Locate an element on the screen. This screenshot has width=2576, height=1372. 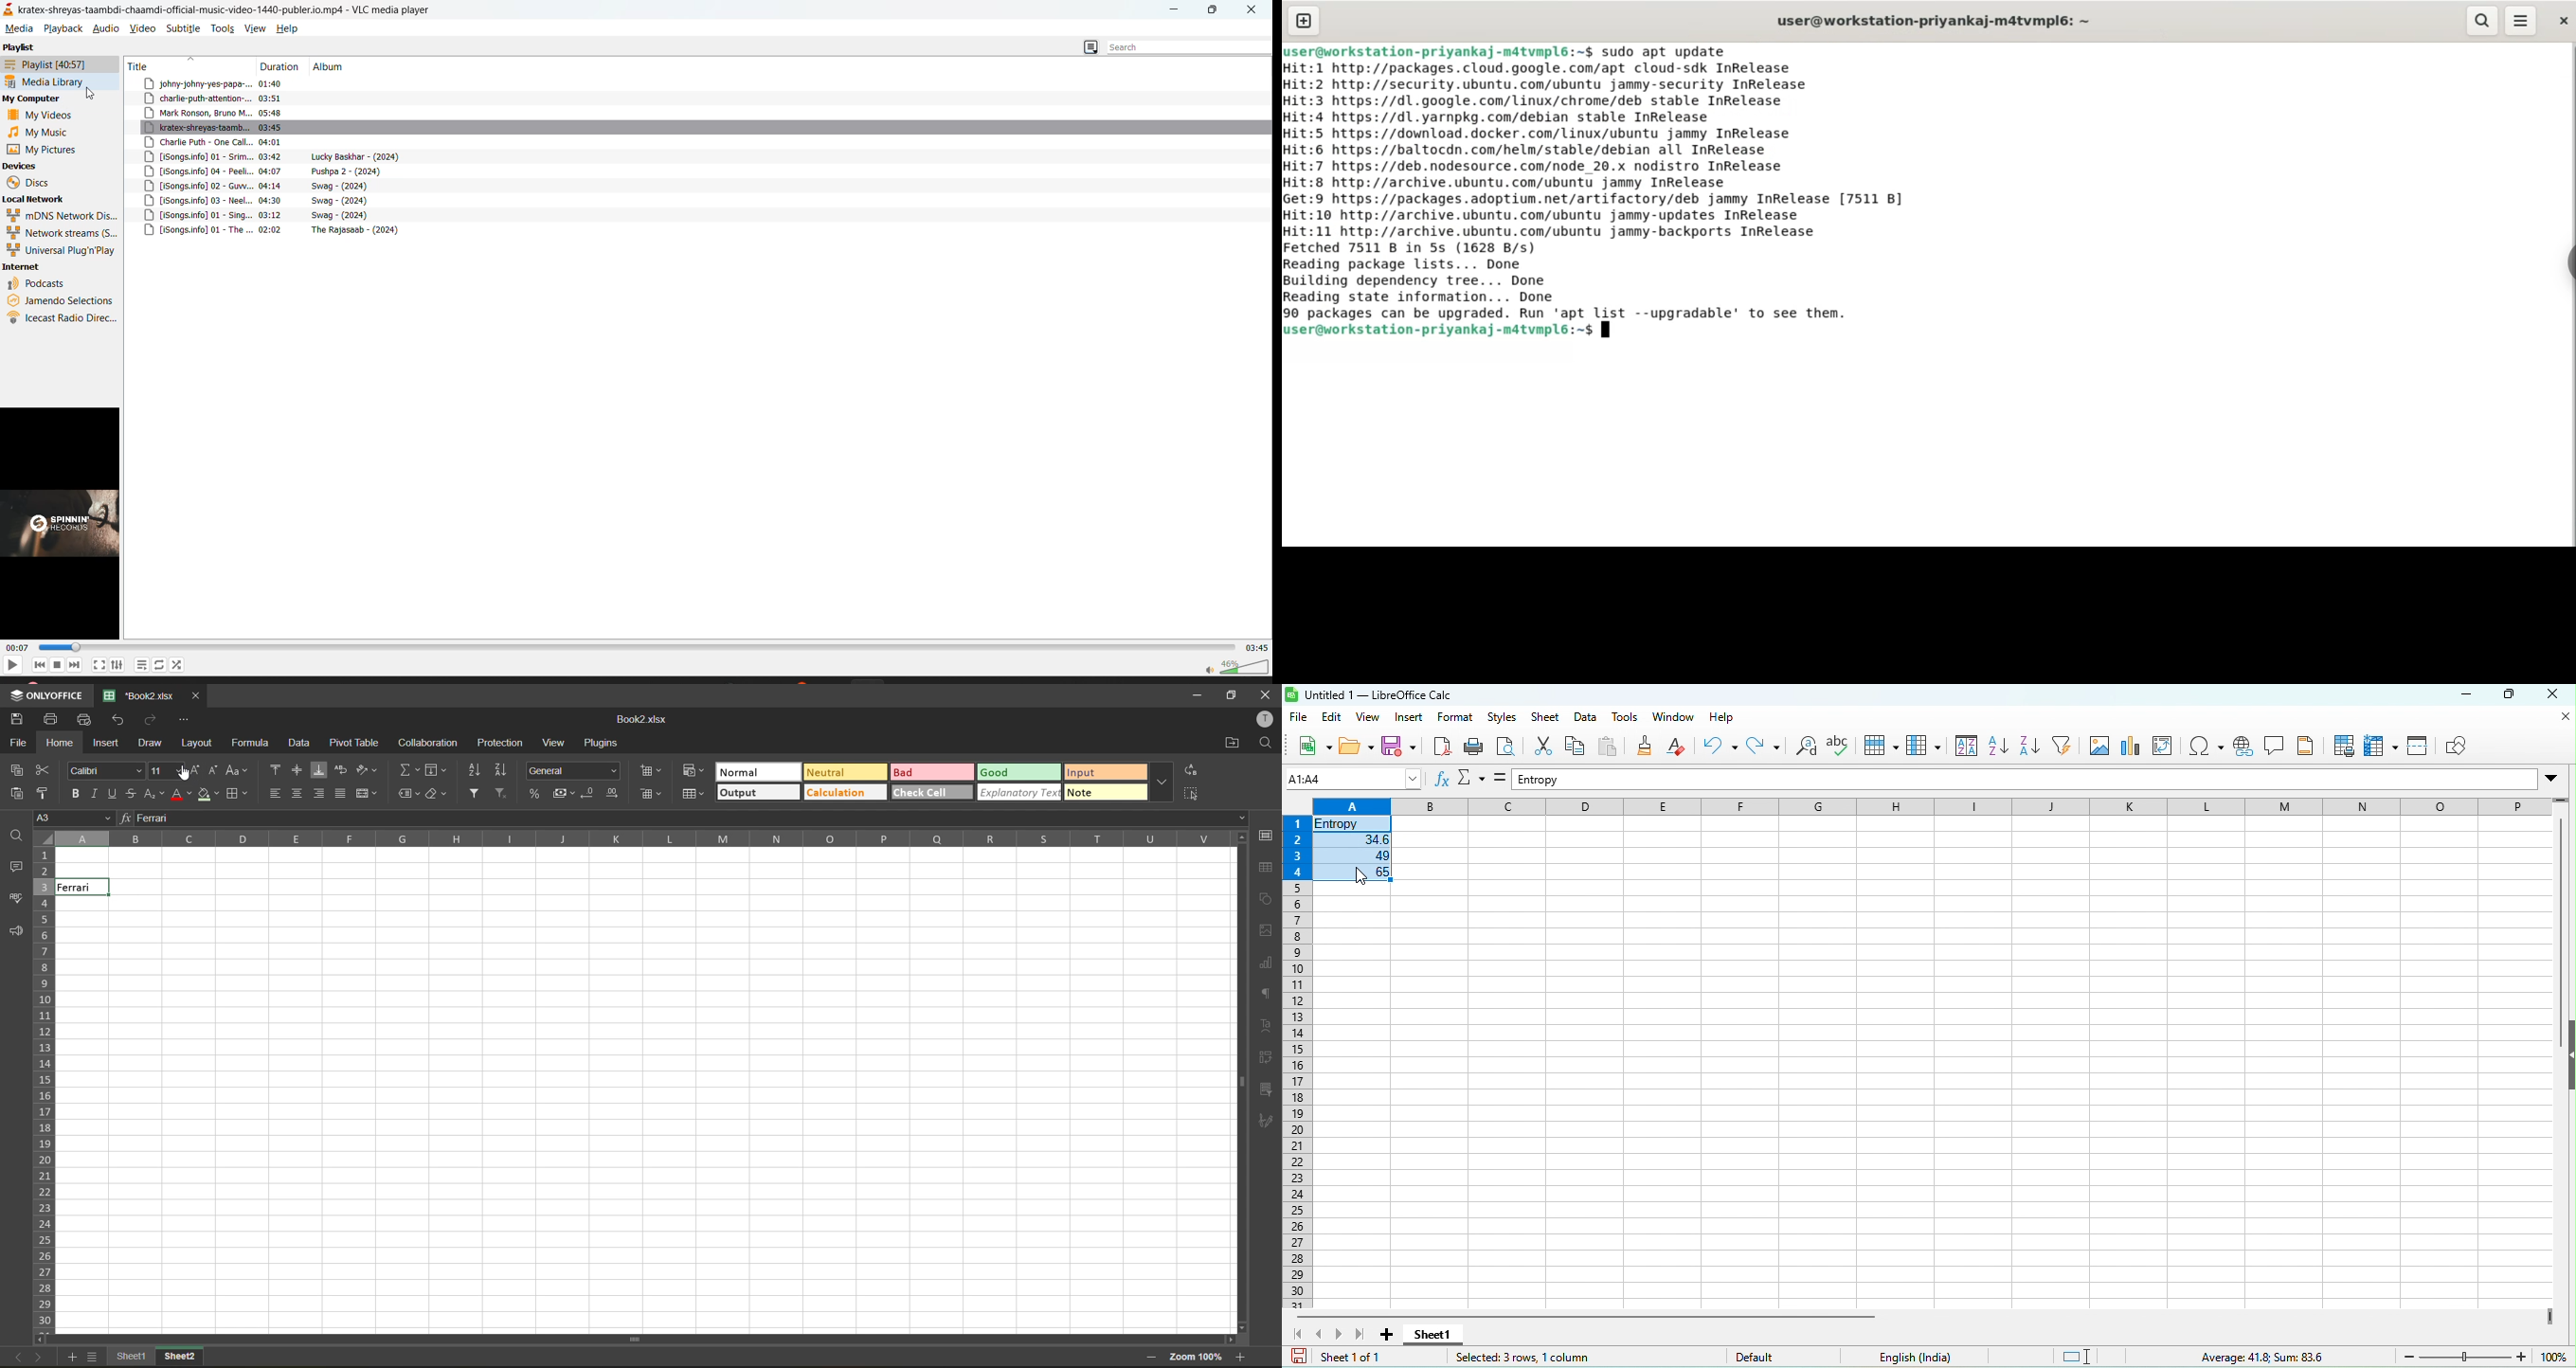
replace is located at coordinates (1190, 770).